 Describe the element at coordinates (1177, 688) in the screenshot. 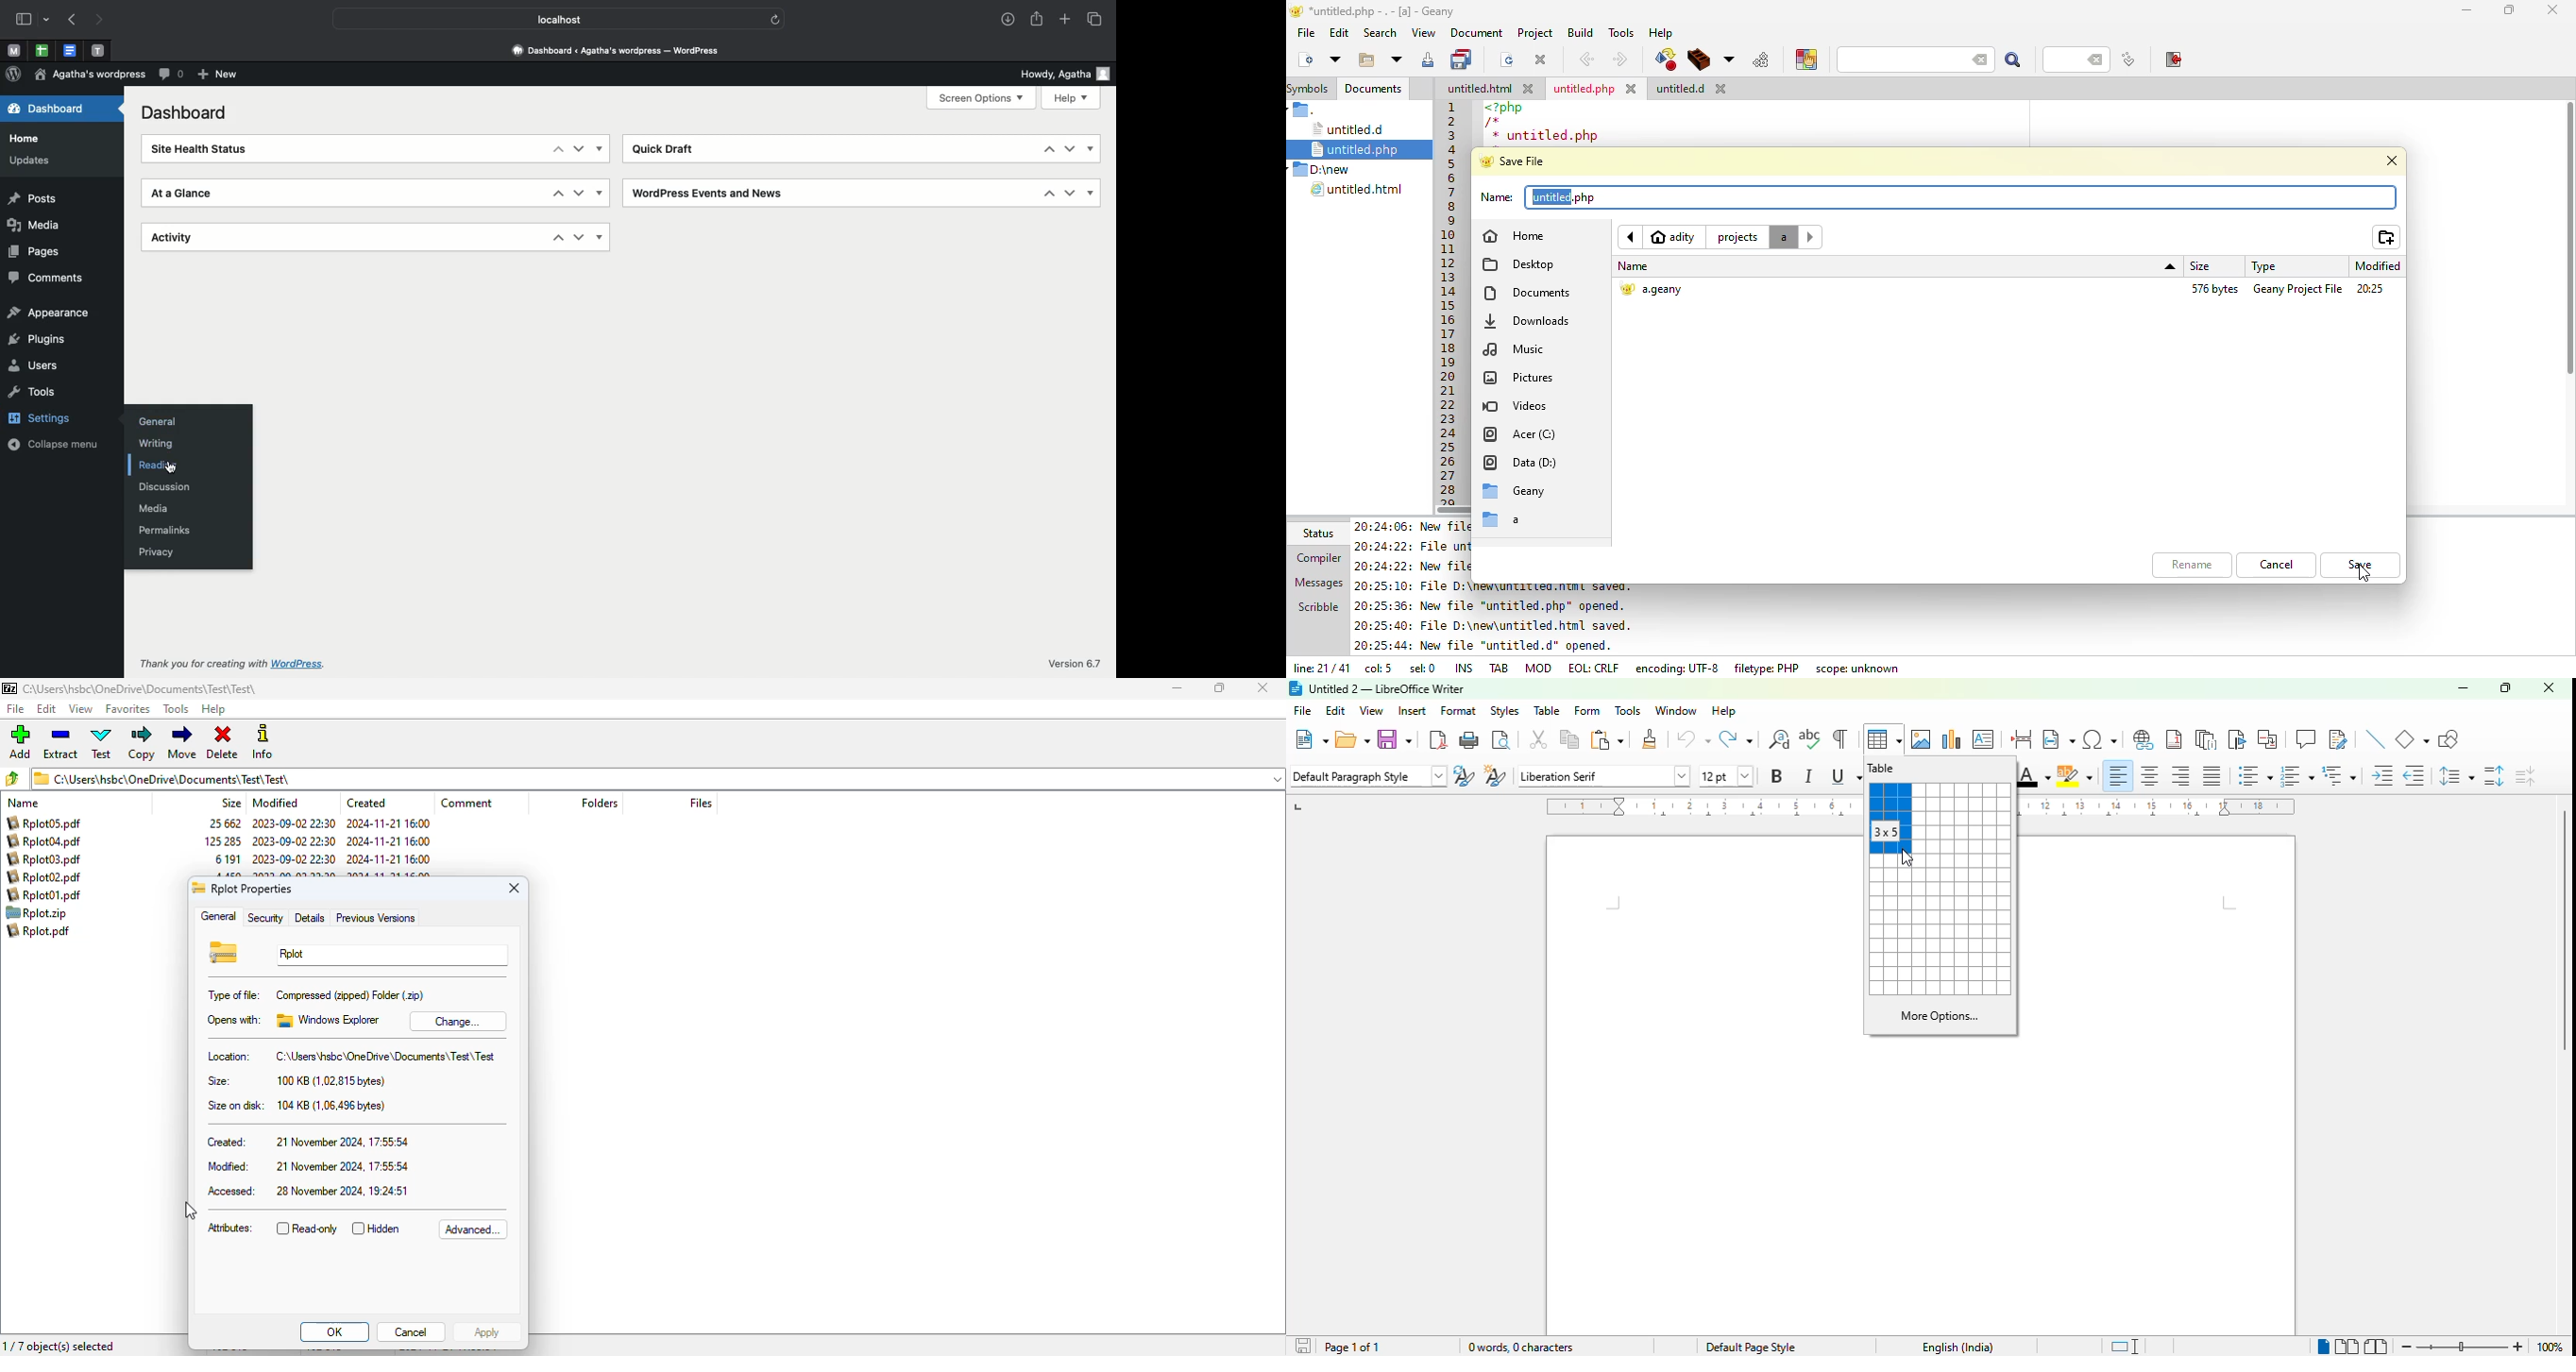

I see `minimize` at that location.